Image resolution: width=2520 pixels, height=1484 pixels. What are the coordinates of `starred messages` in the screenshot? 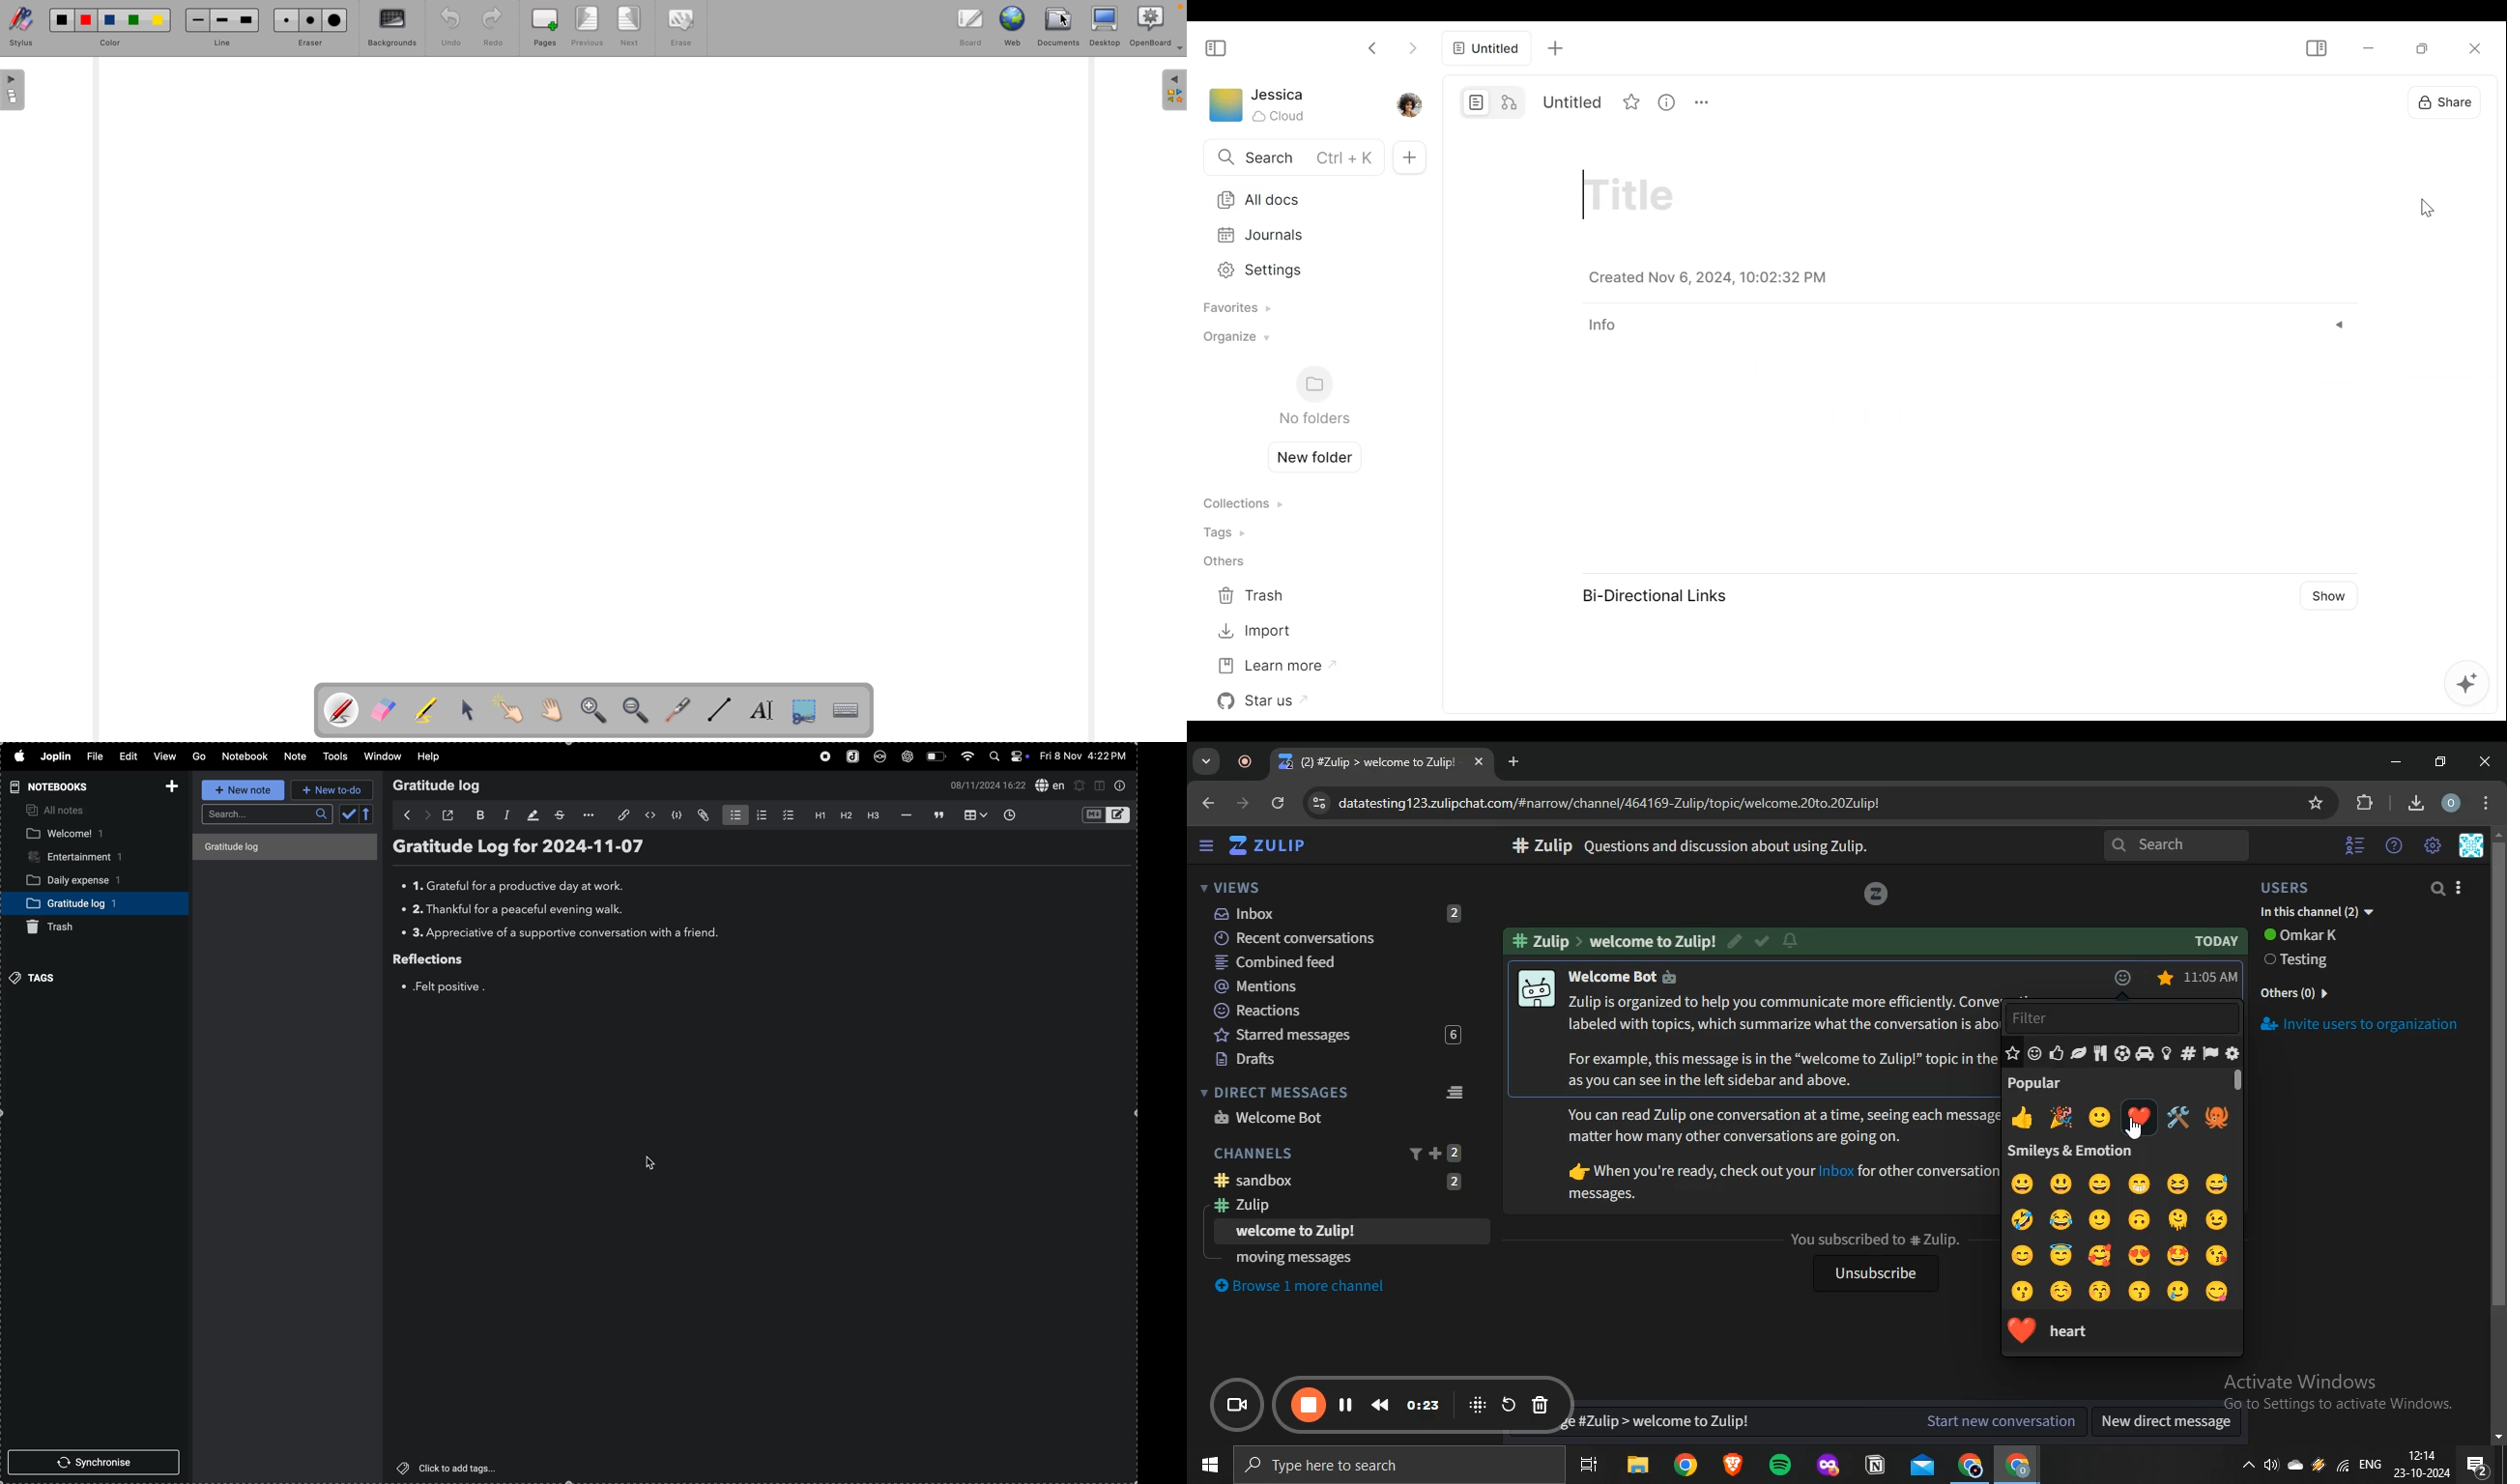 It's located at (1333, 1036).